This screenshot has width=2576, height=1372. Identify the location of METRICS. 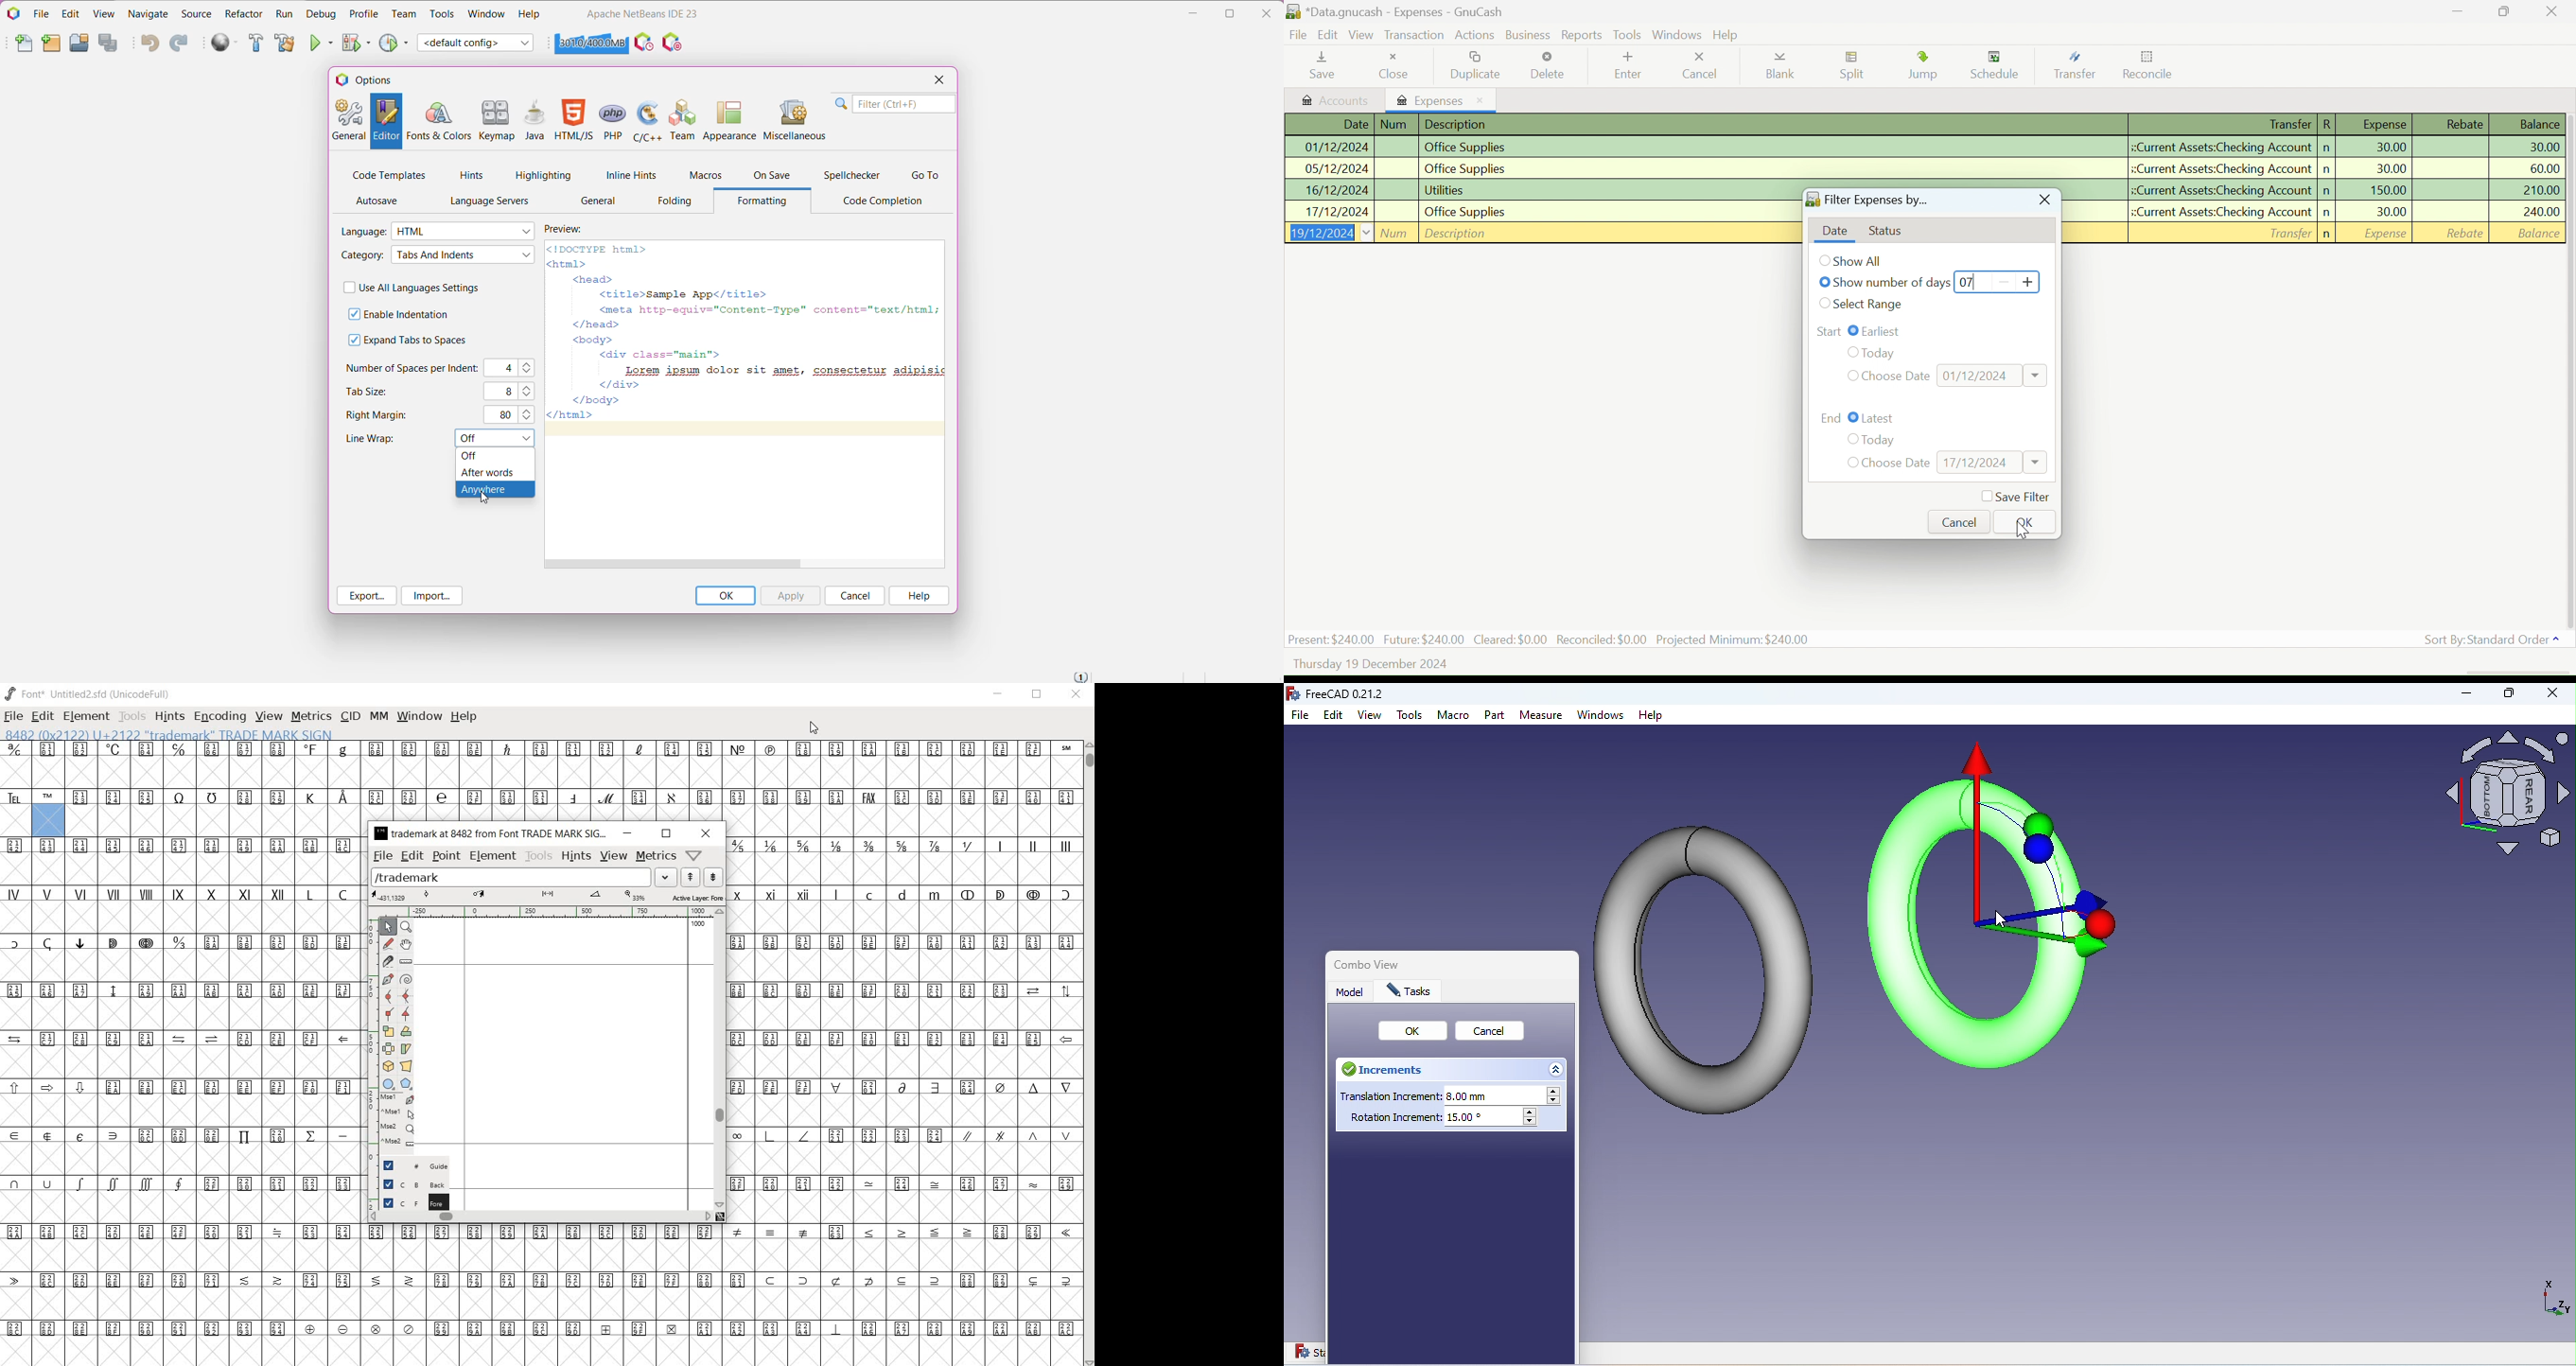
(311, 718).